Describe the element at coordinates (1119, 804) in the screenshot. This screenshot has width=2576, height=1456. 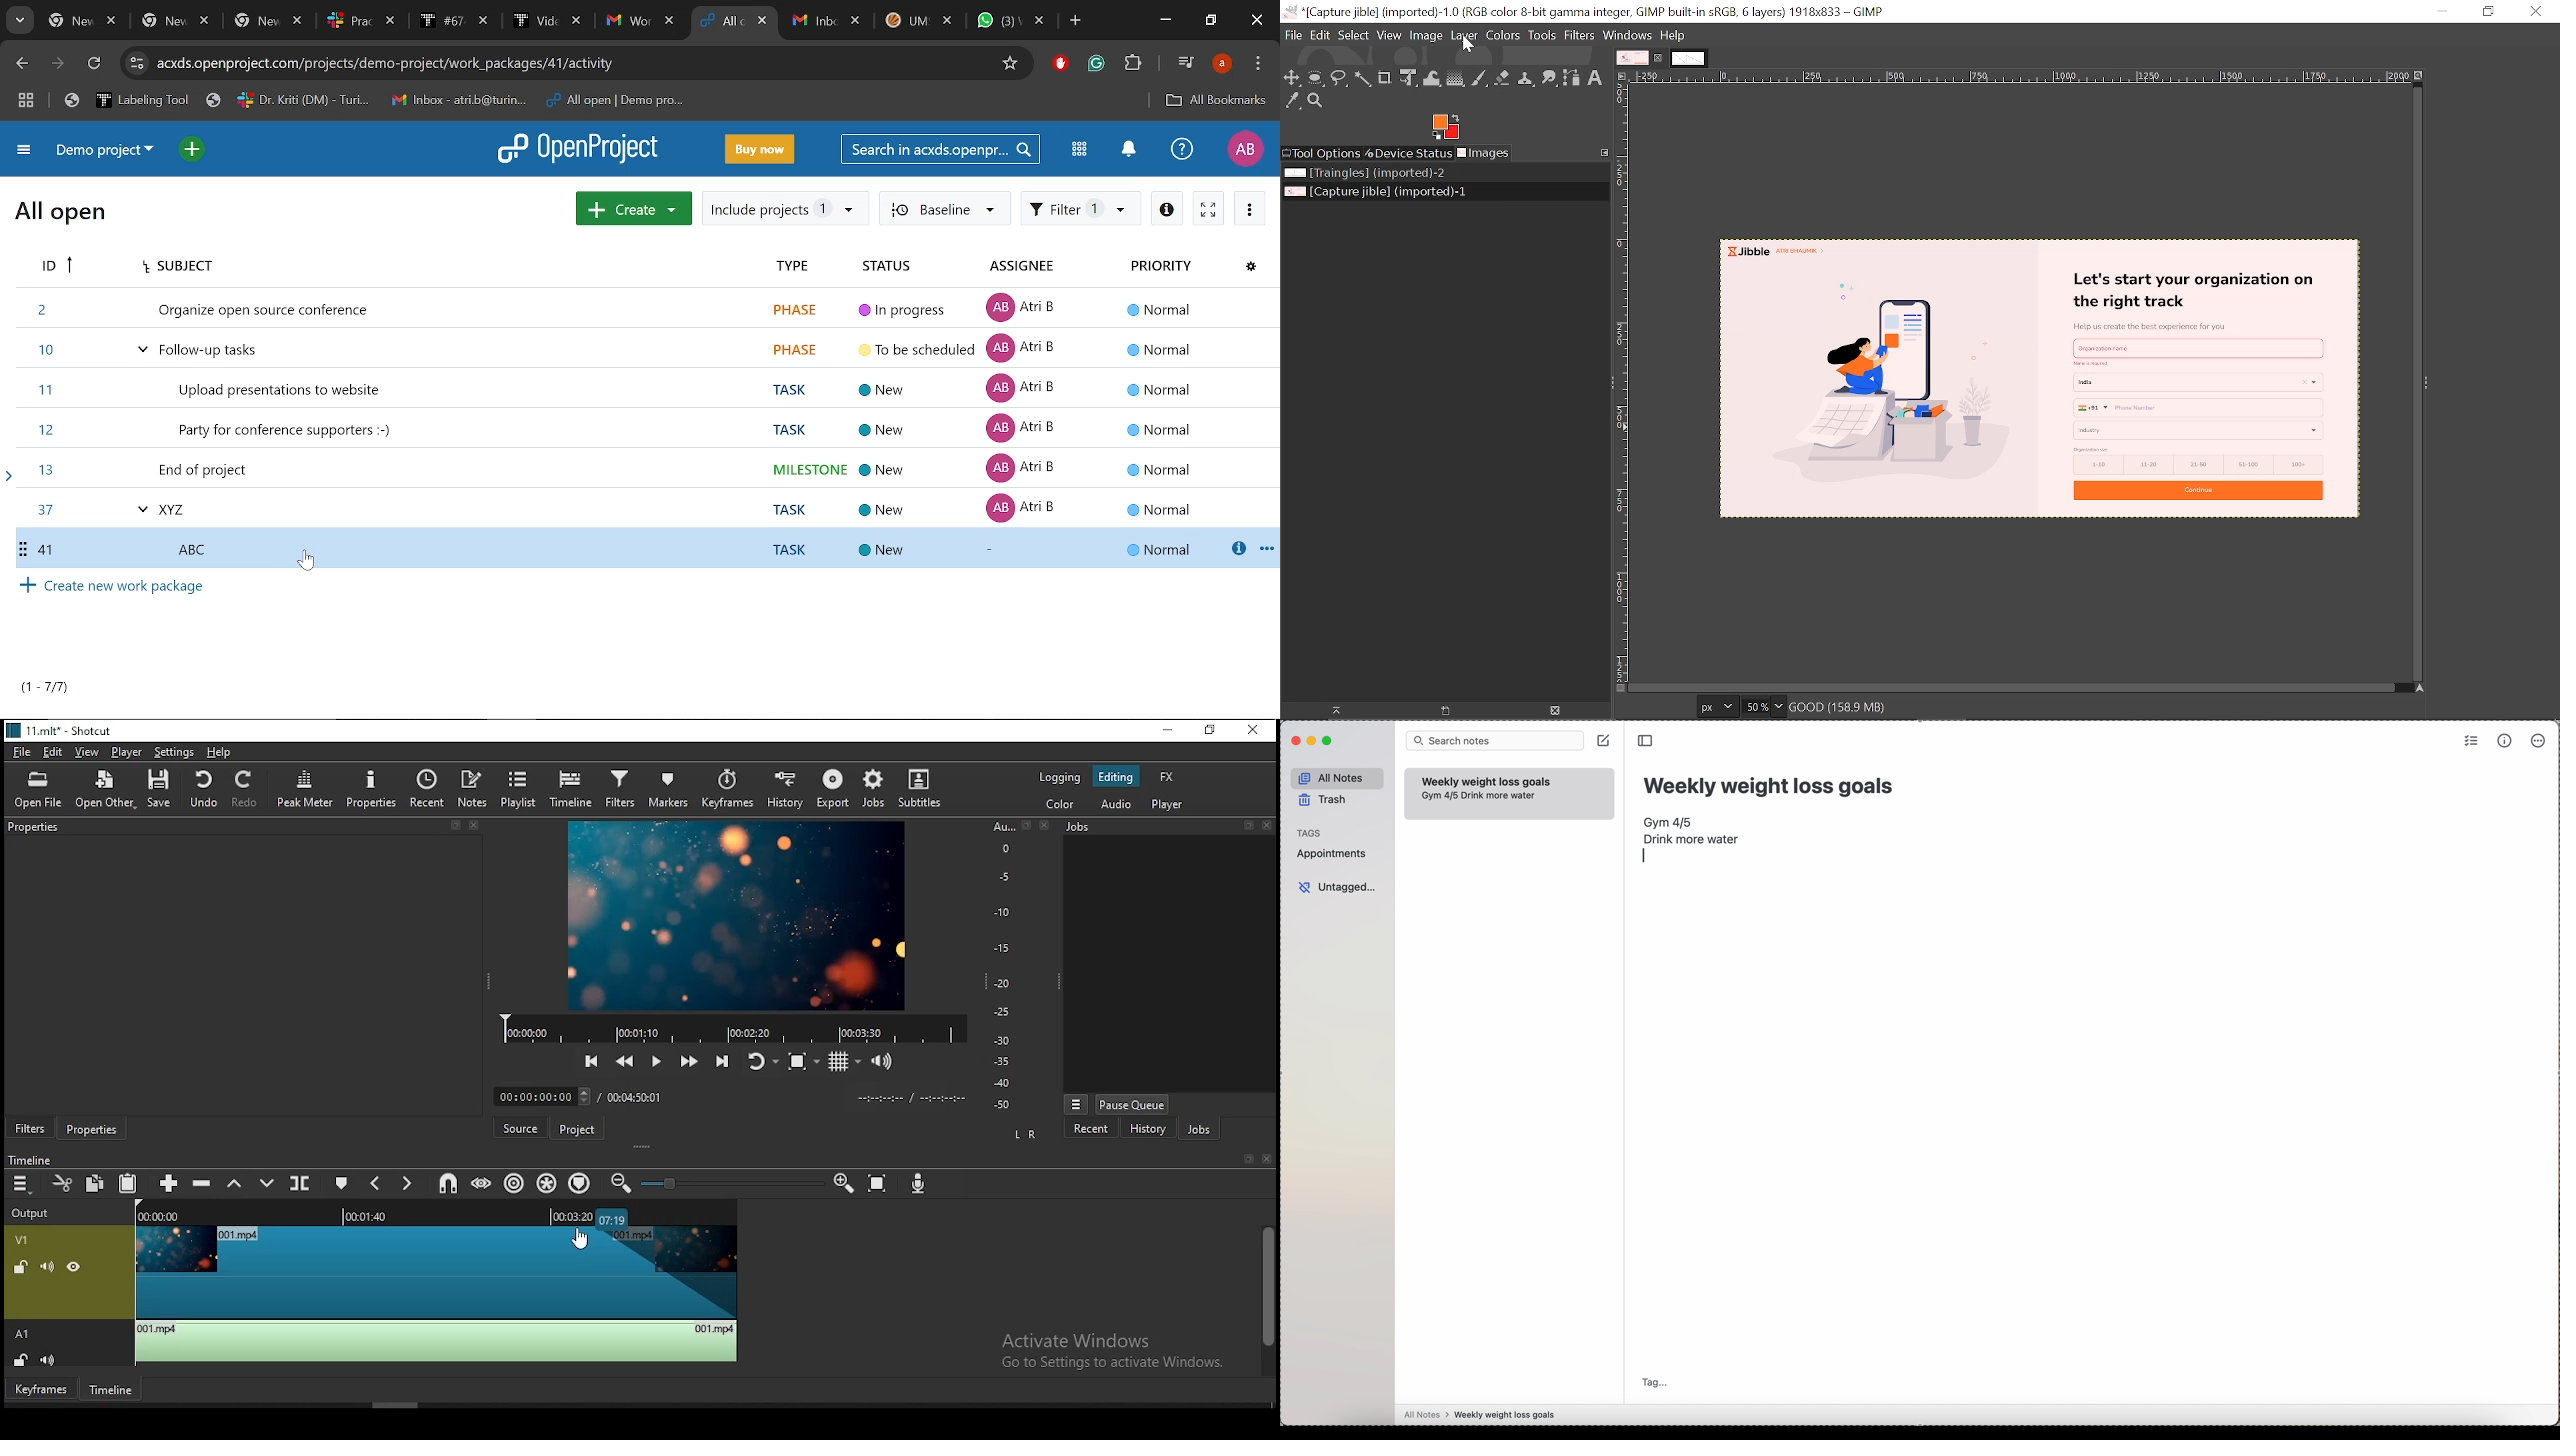
I see `audio` at that location.